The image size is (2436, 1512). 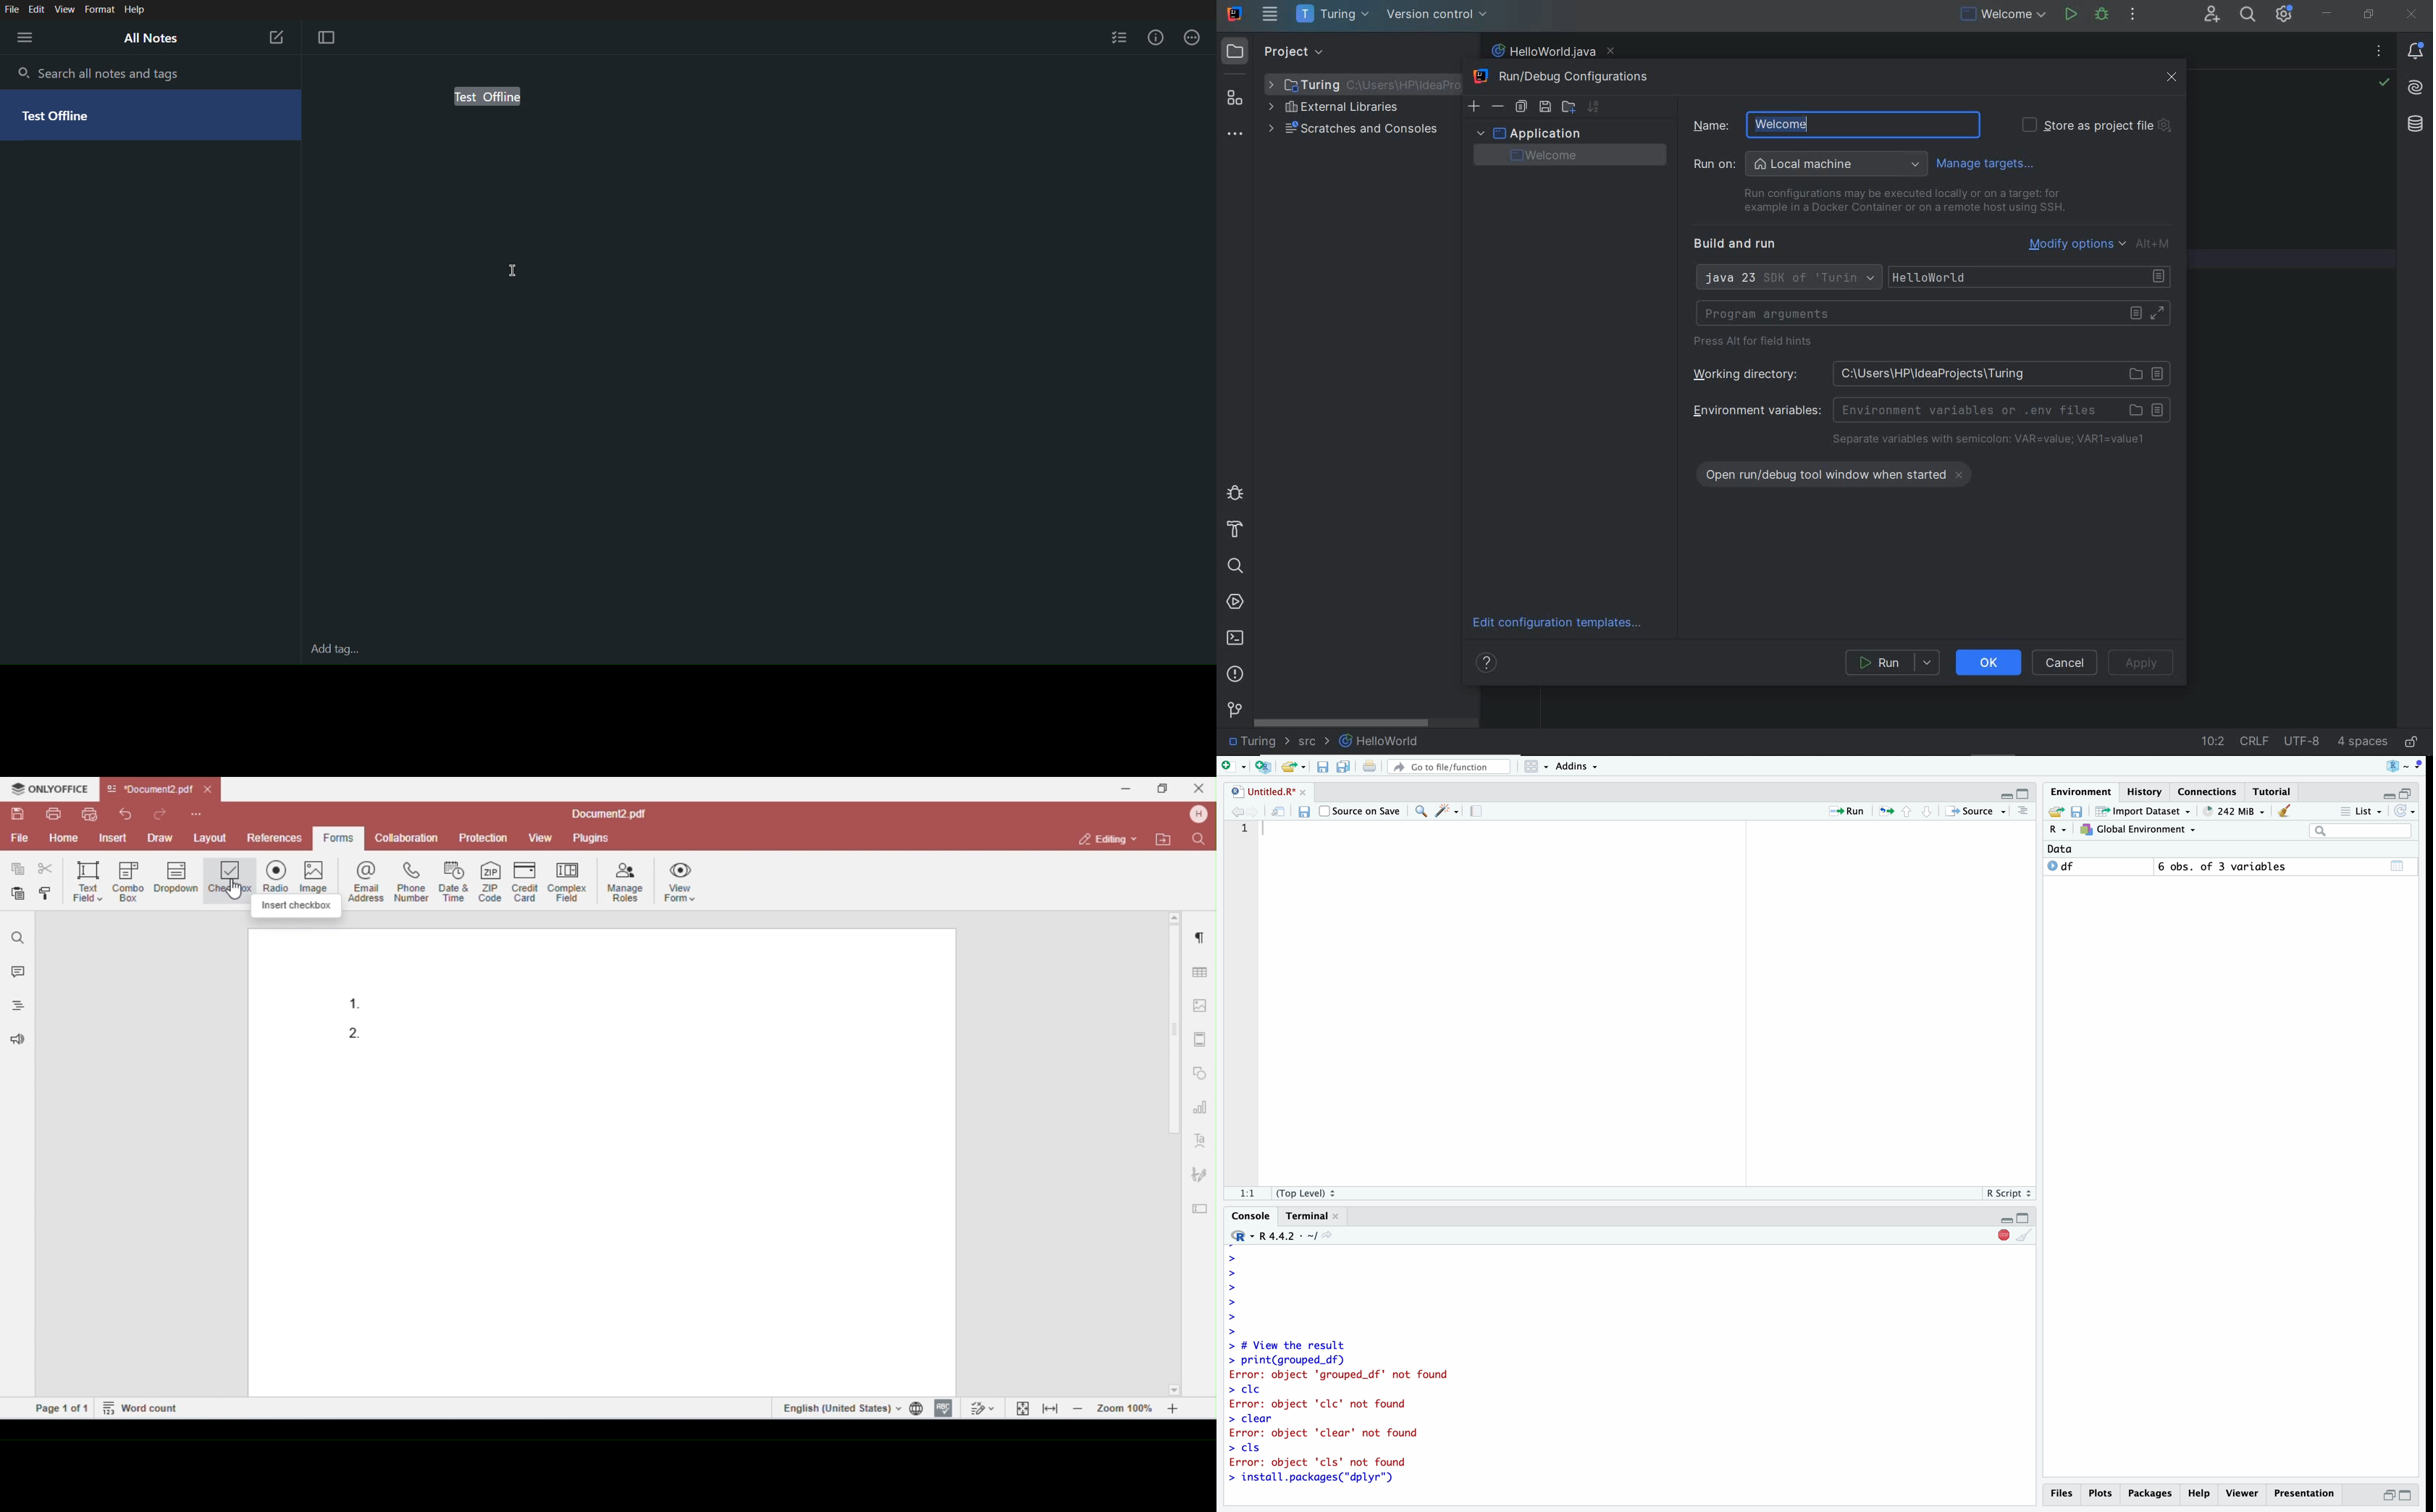 I want to click on Connections, so click(x=2208, y=792).